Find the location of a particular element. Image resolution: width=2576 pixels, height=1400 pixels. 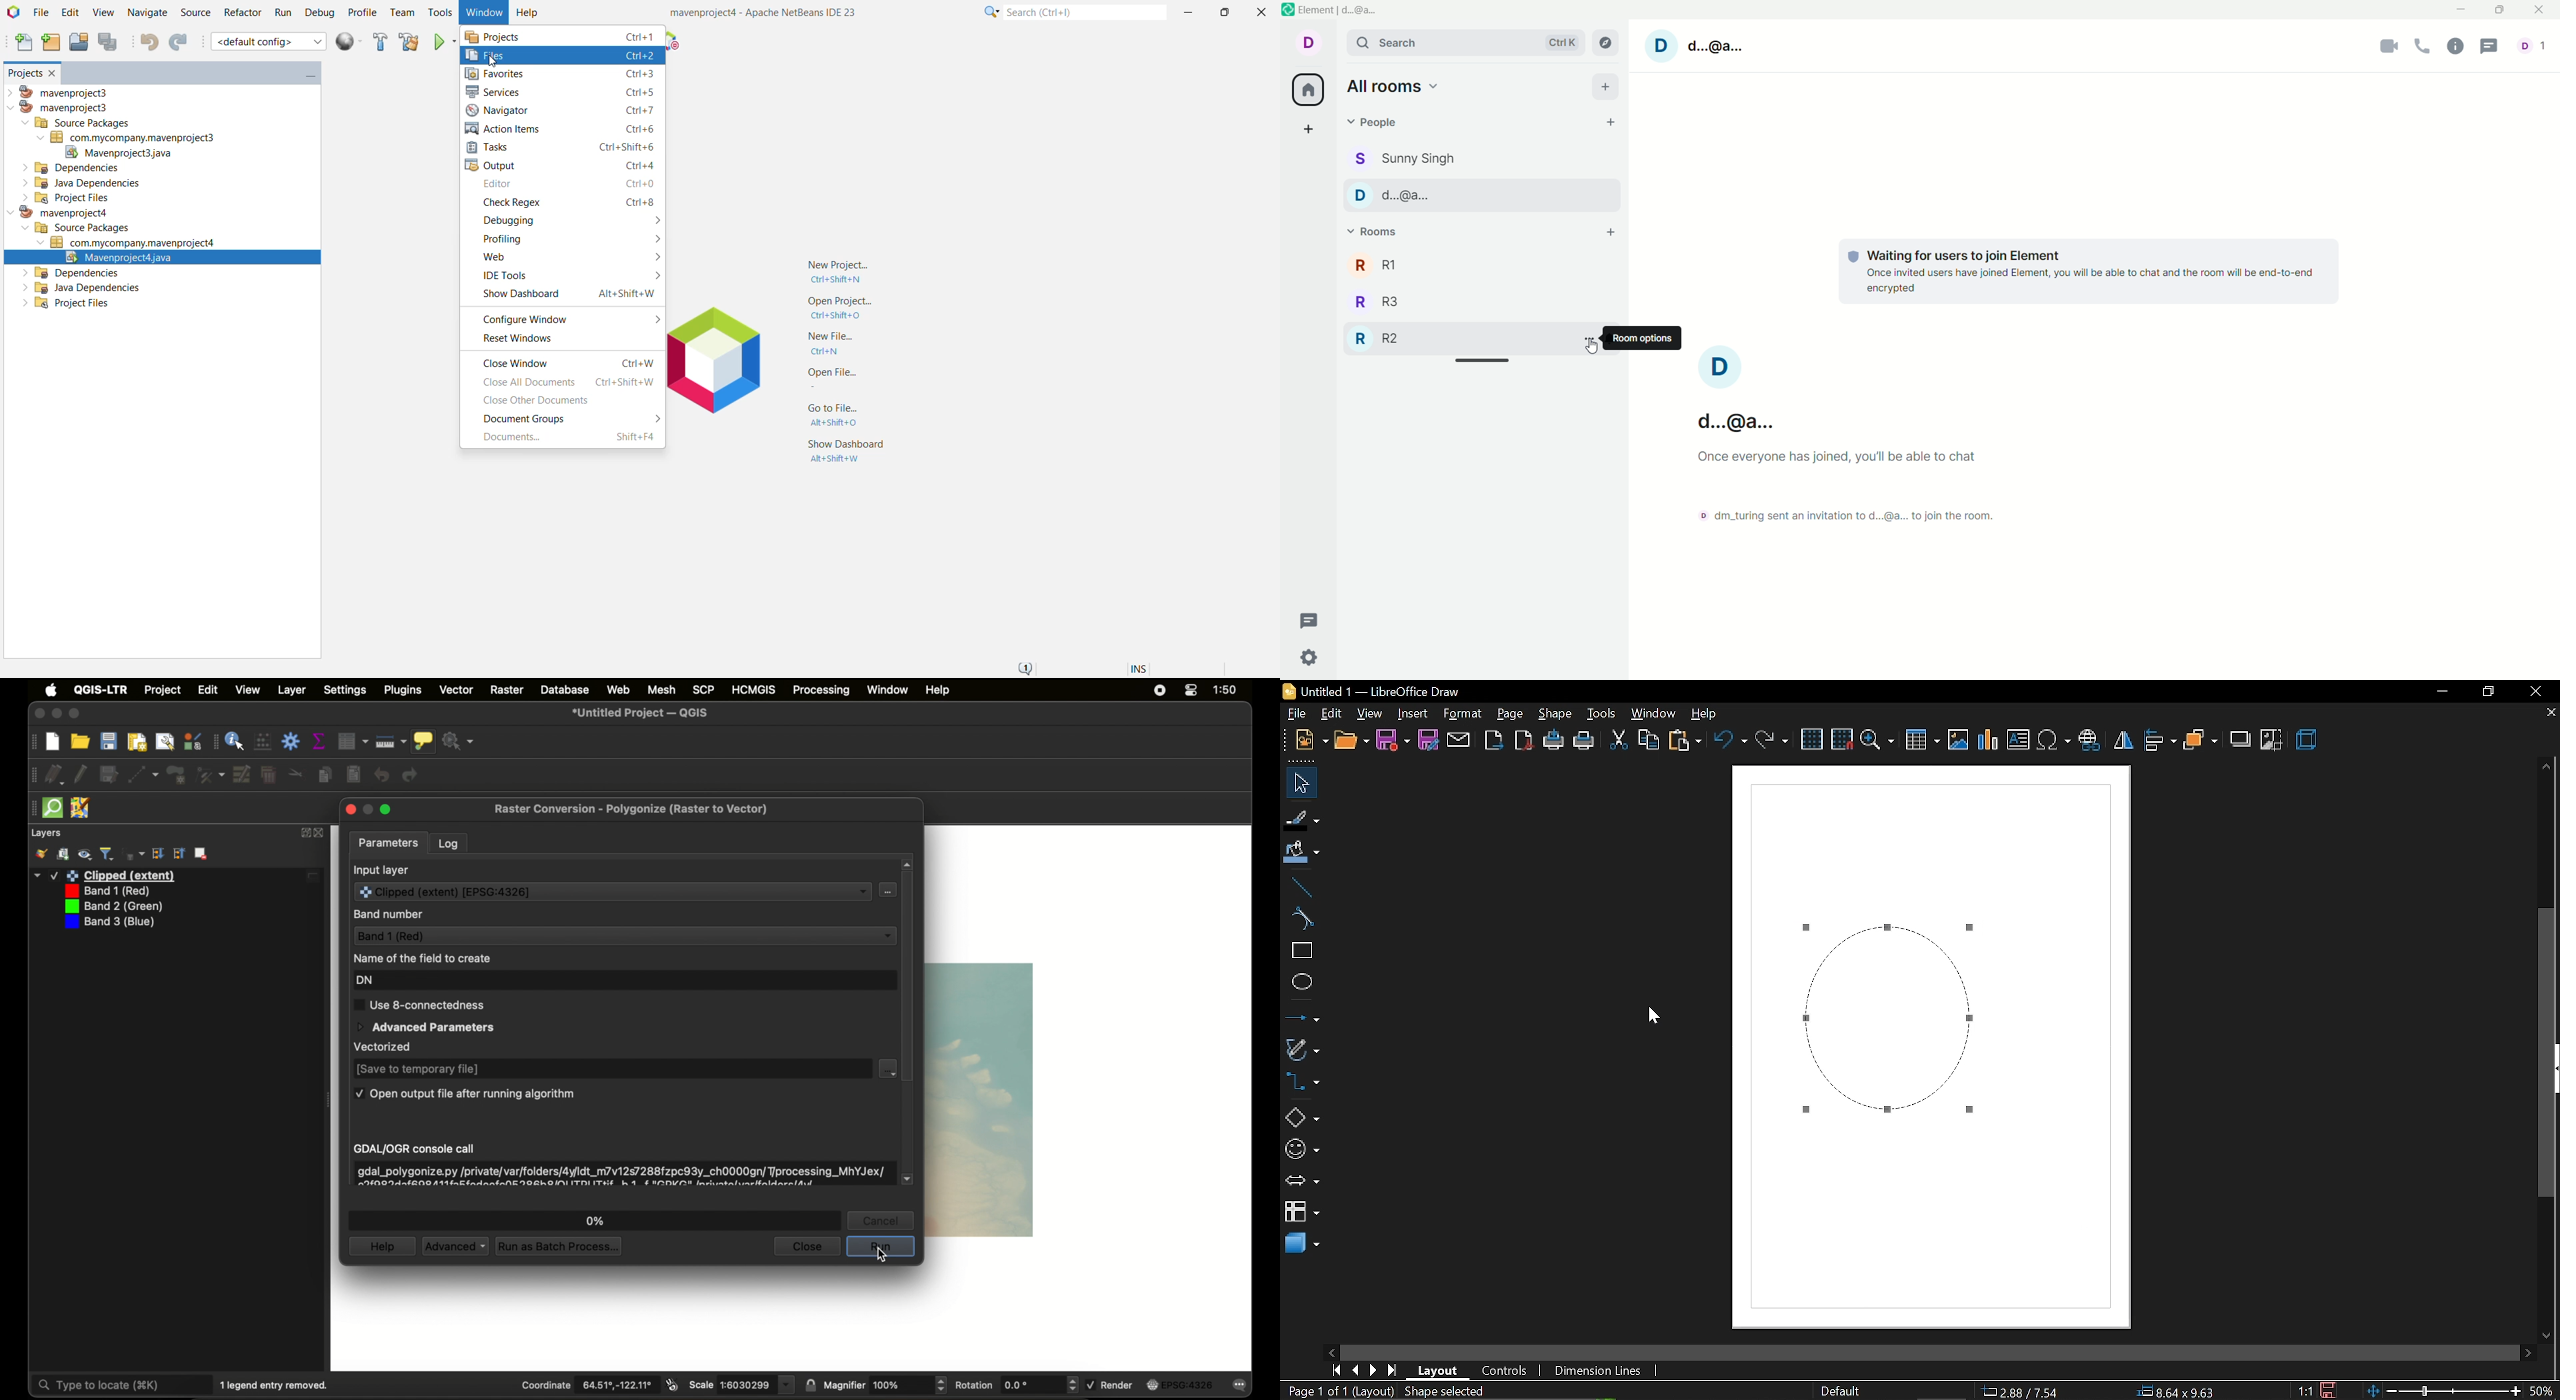

digitize with segment is located at coordinates (144, 775).